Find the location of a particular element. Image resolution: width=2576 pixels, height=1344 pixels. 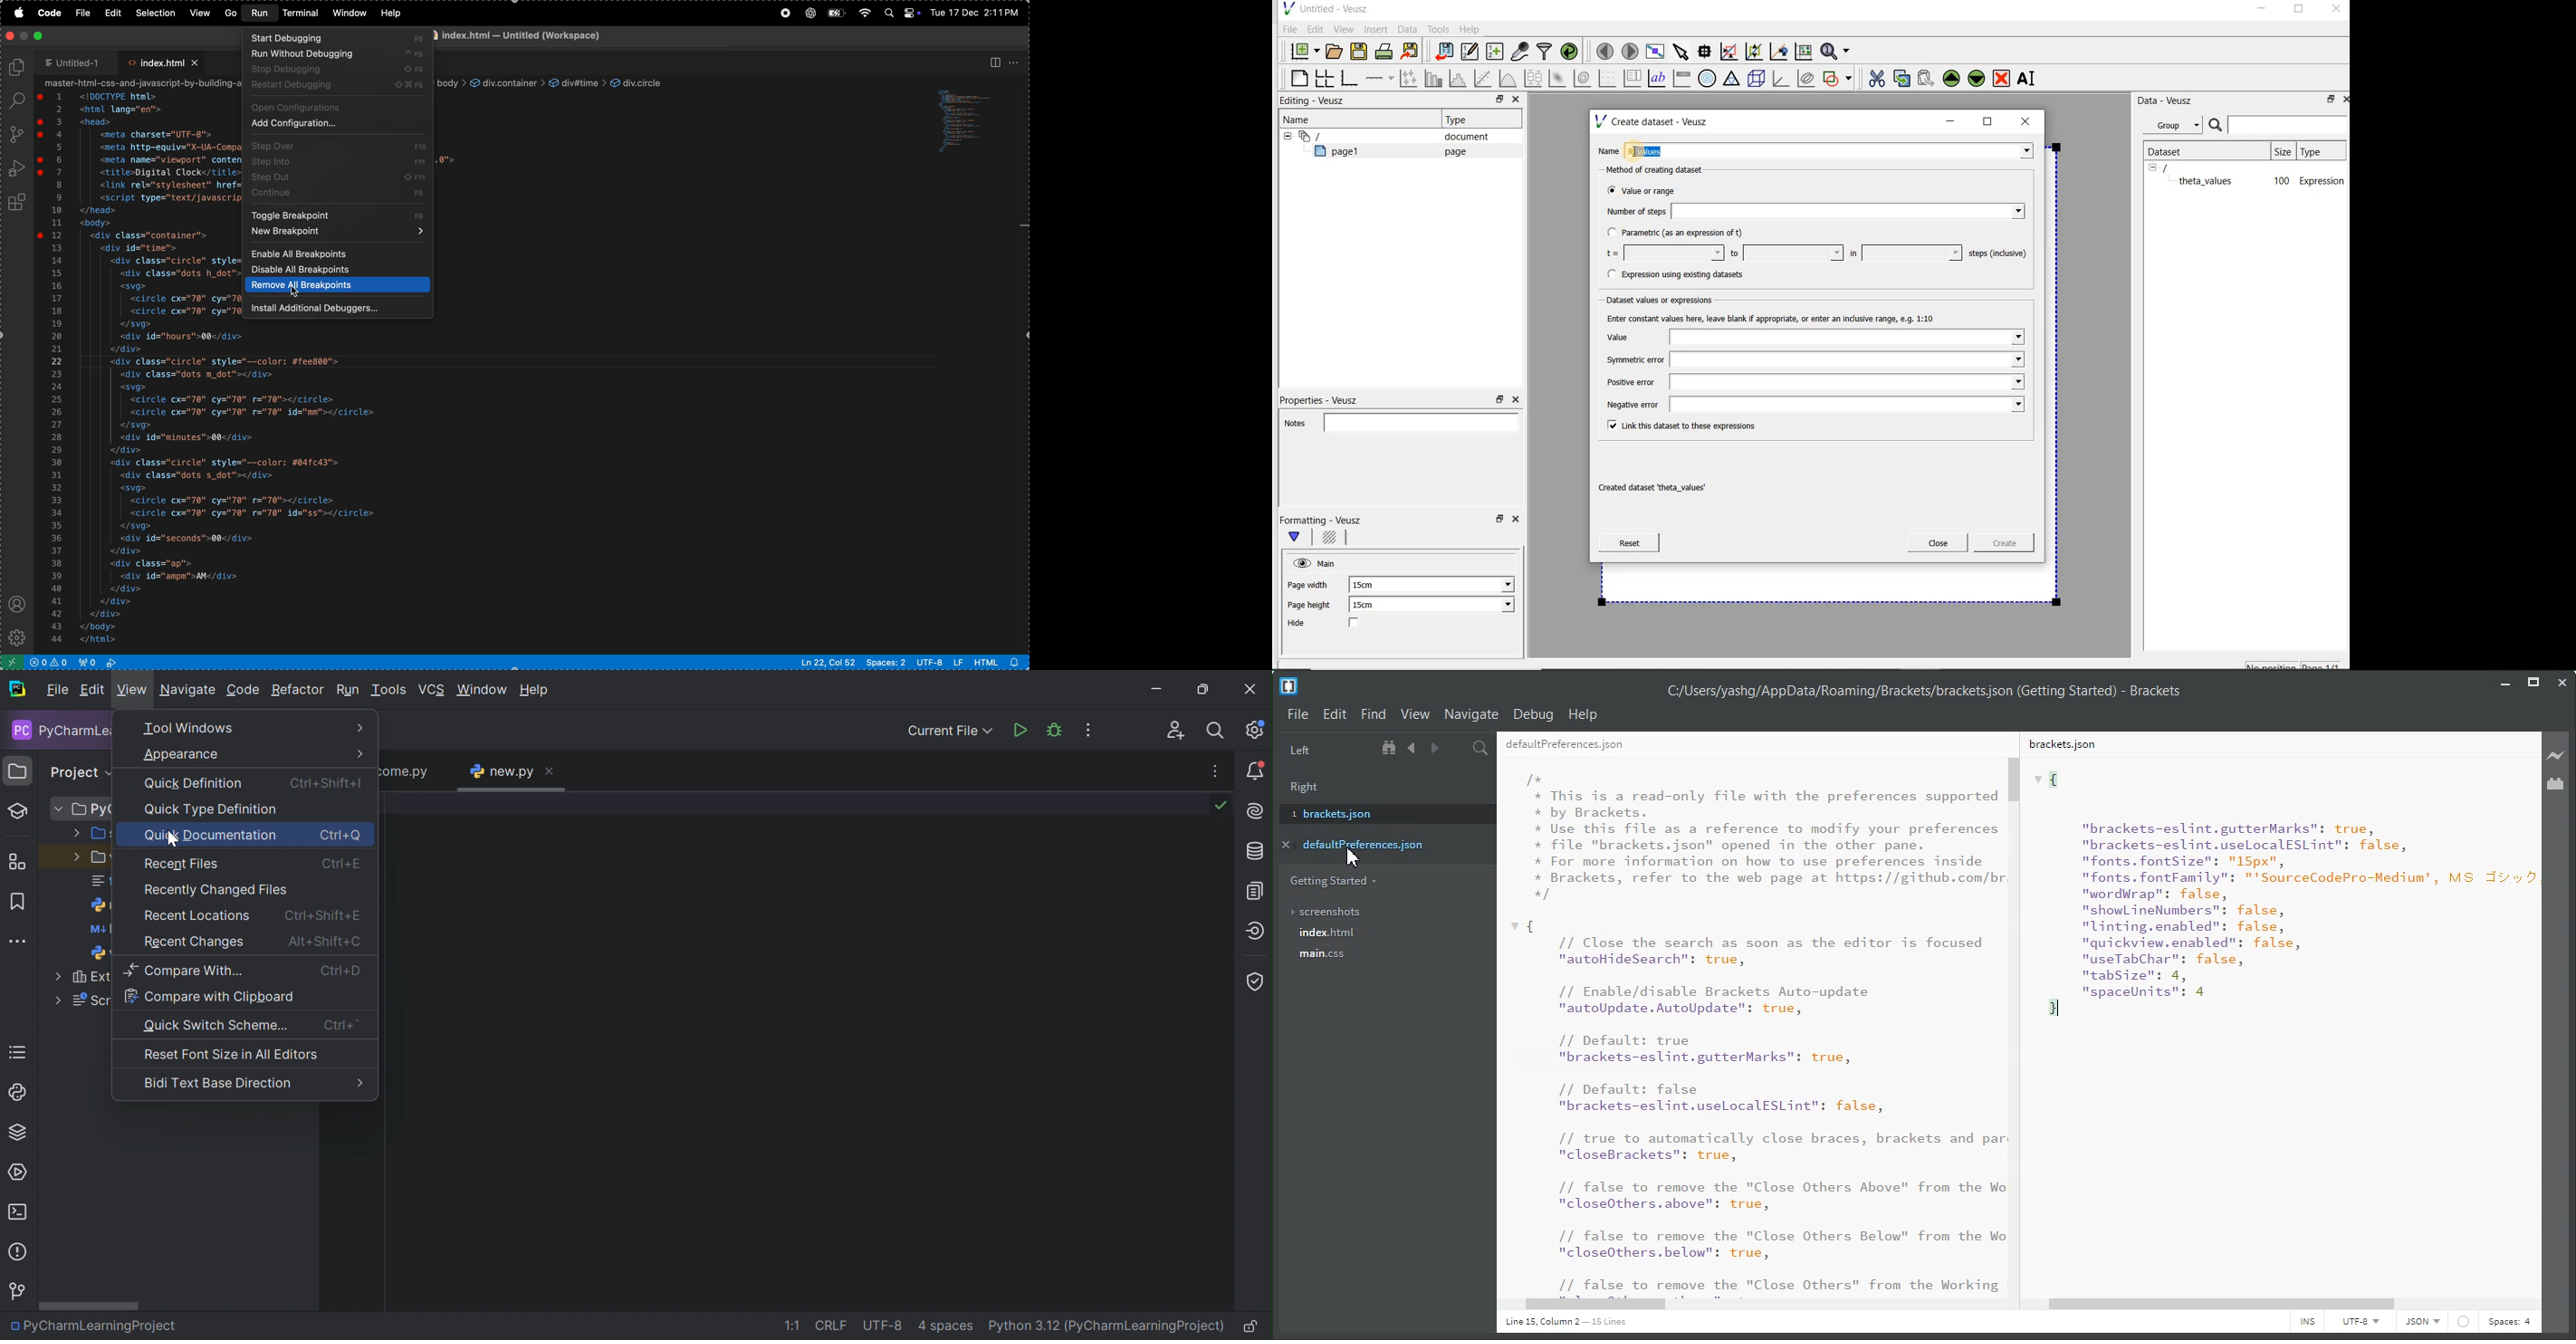

File is located at coordinates (1298, 713).